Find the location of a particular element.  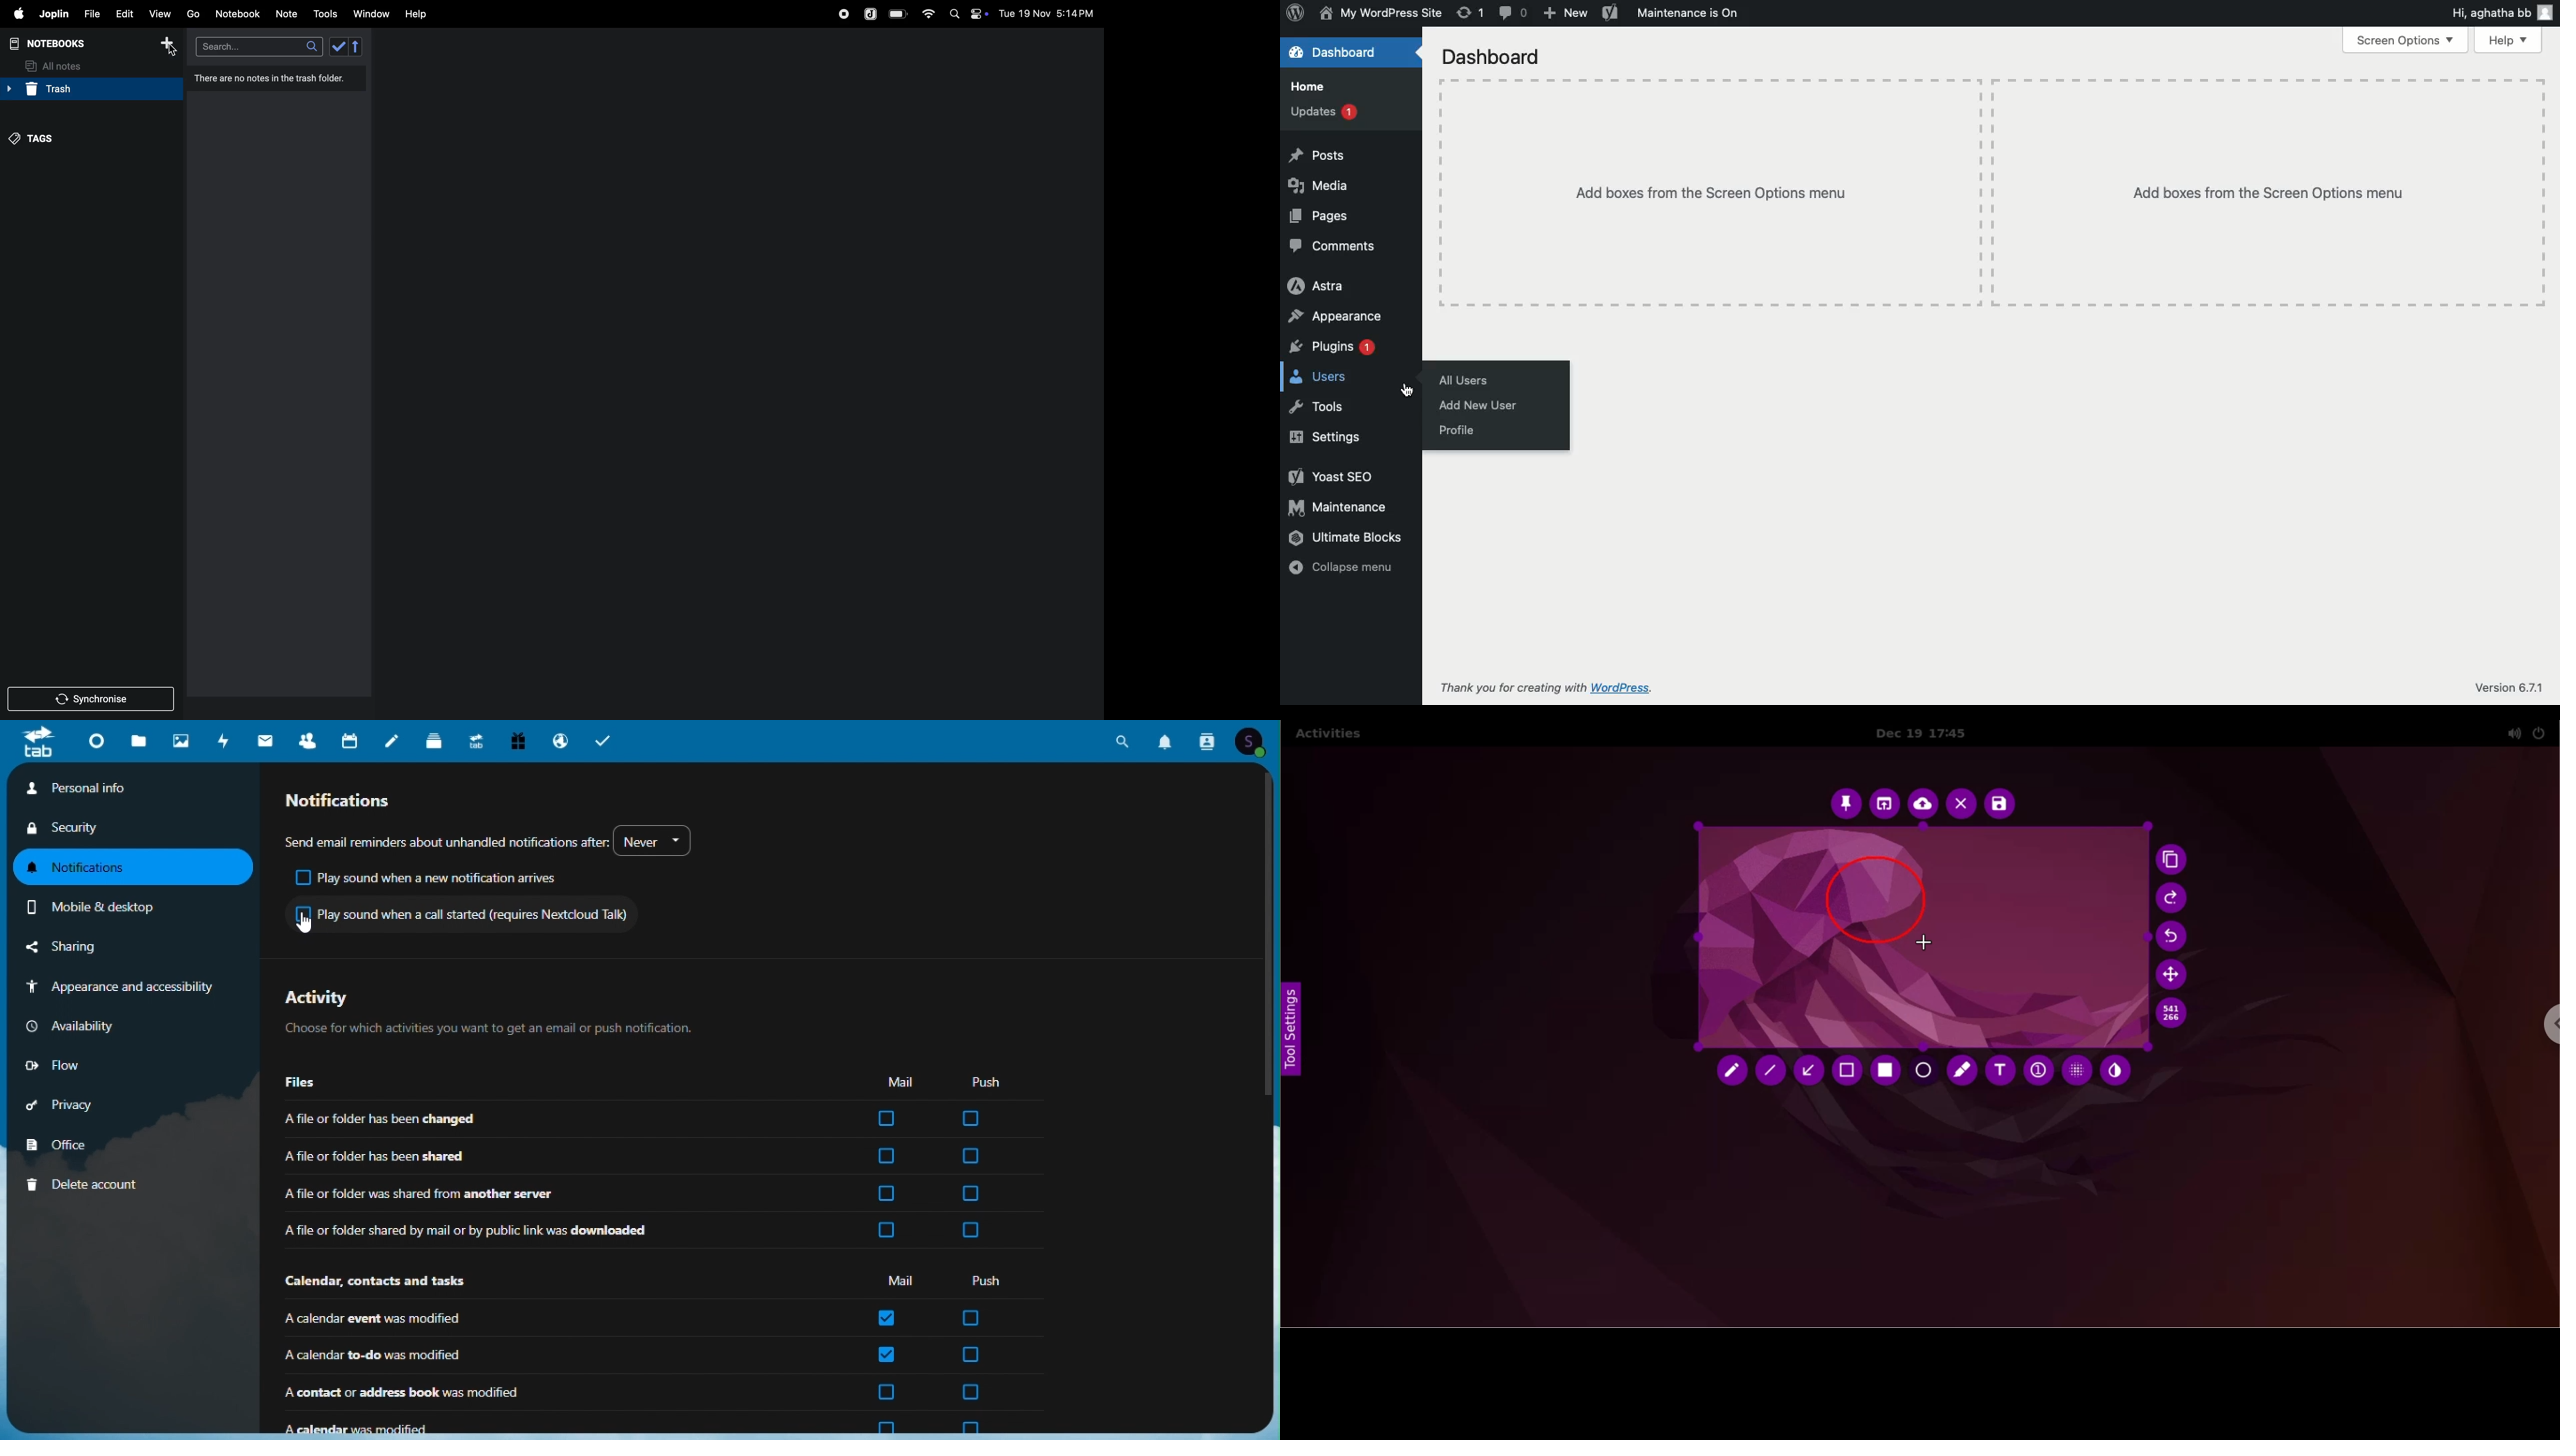

Availability is located at coordinates (73, 1024).